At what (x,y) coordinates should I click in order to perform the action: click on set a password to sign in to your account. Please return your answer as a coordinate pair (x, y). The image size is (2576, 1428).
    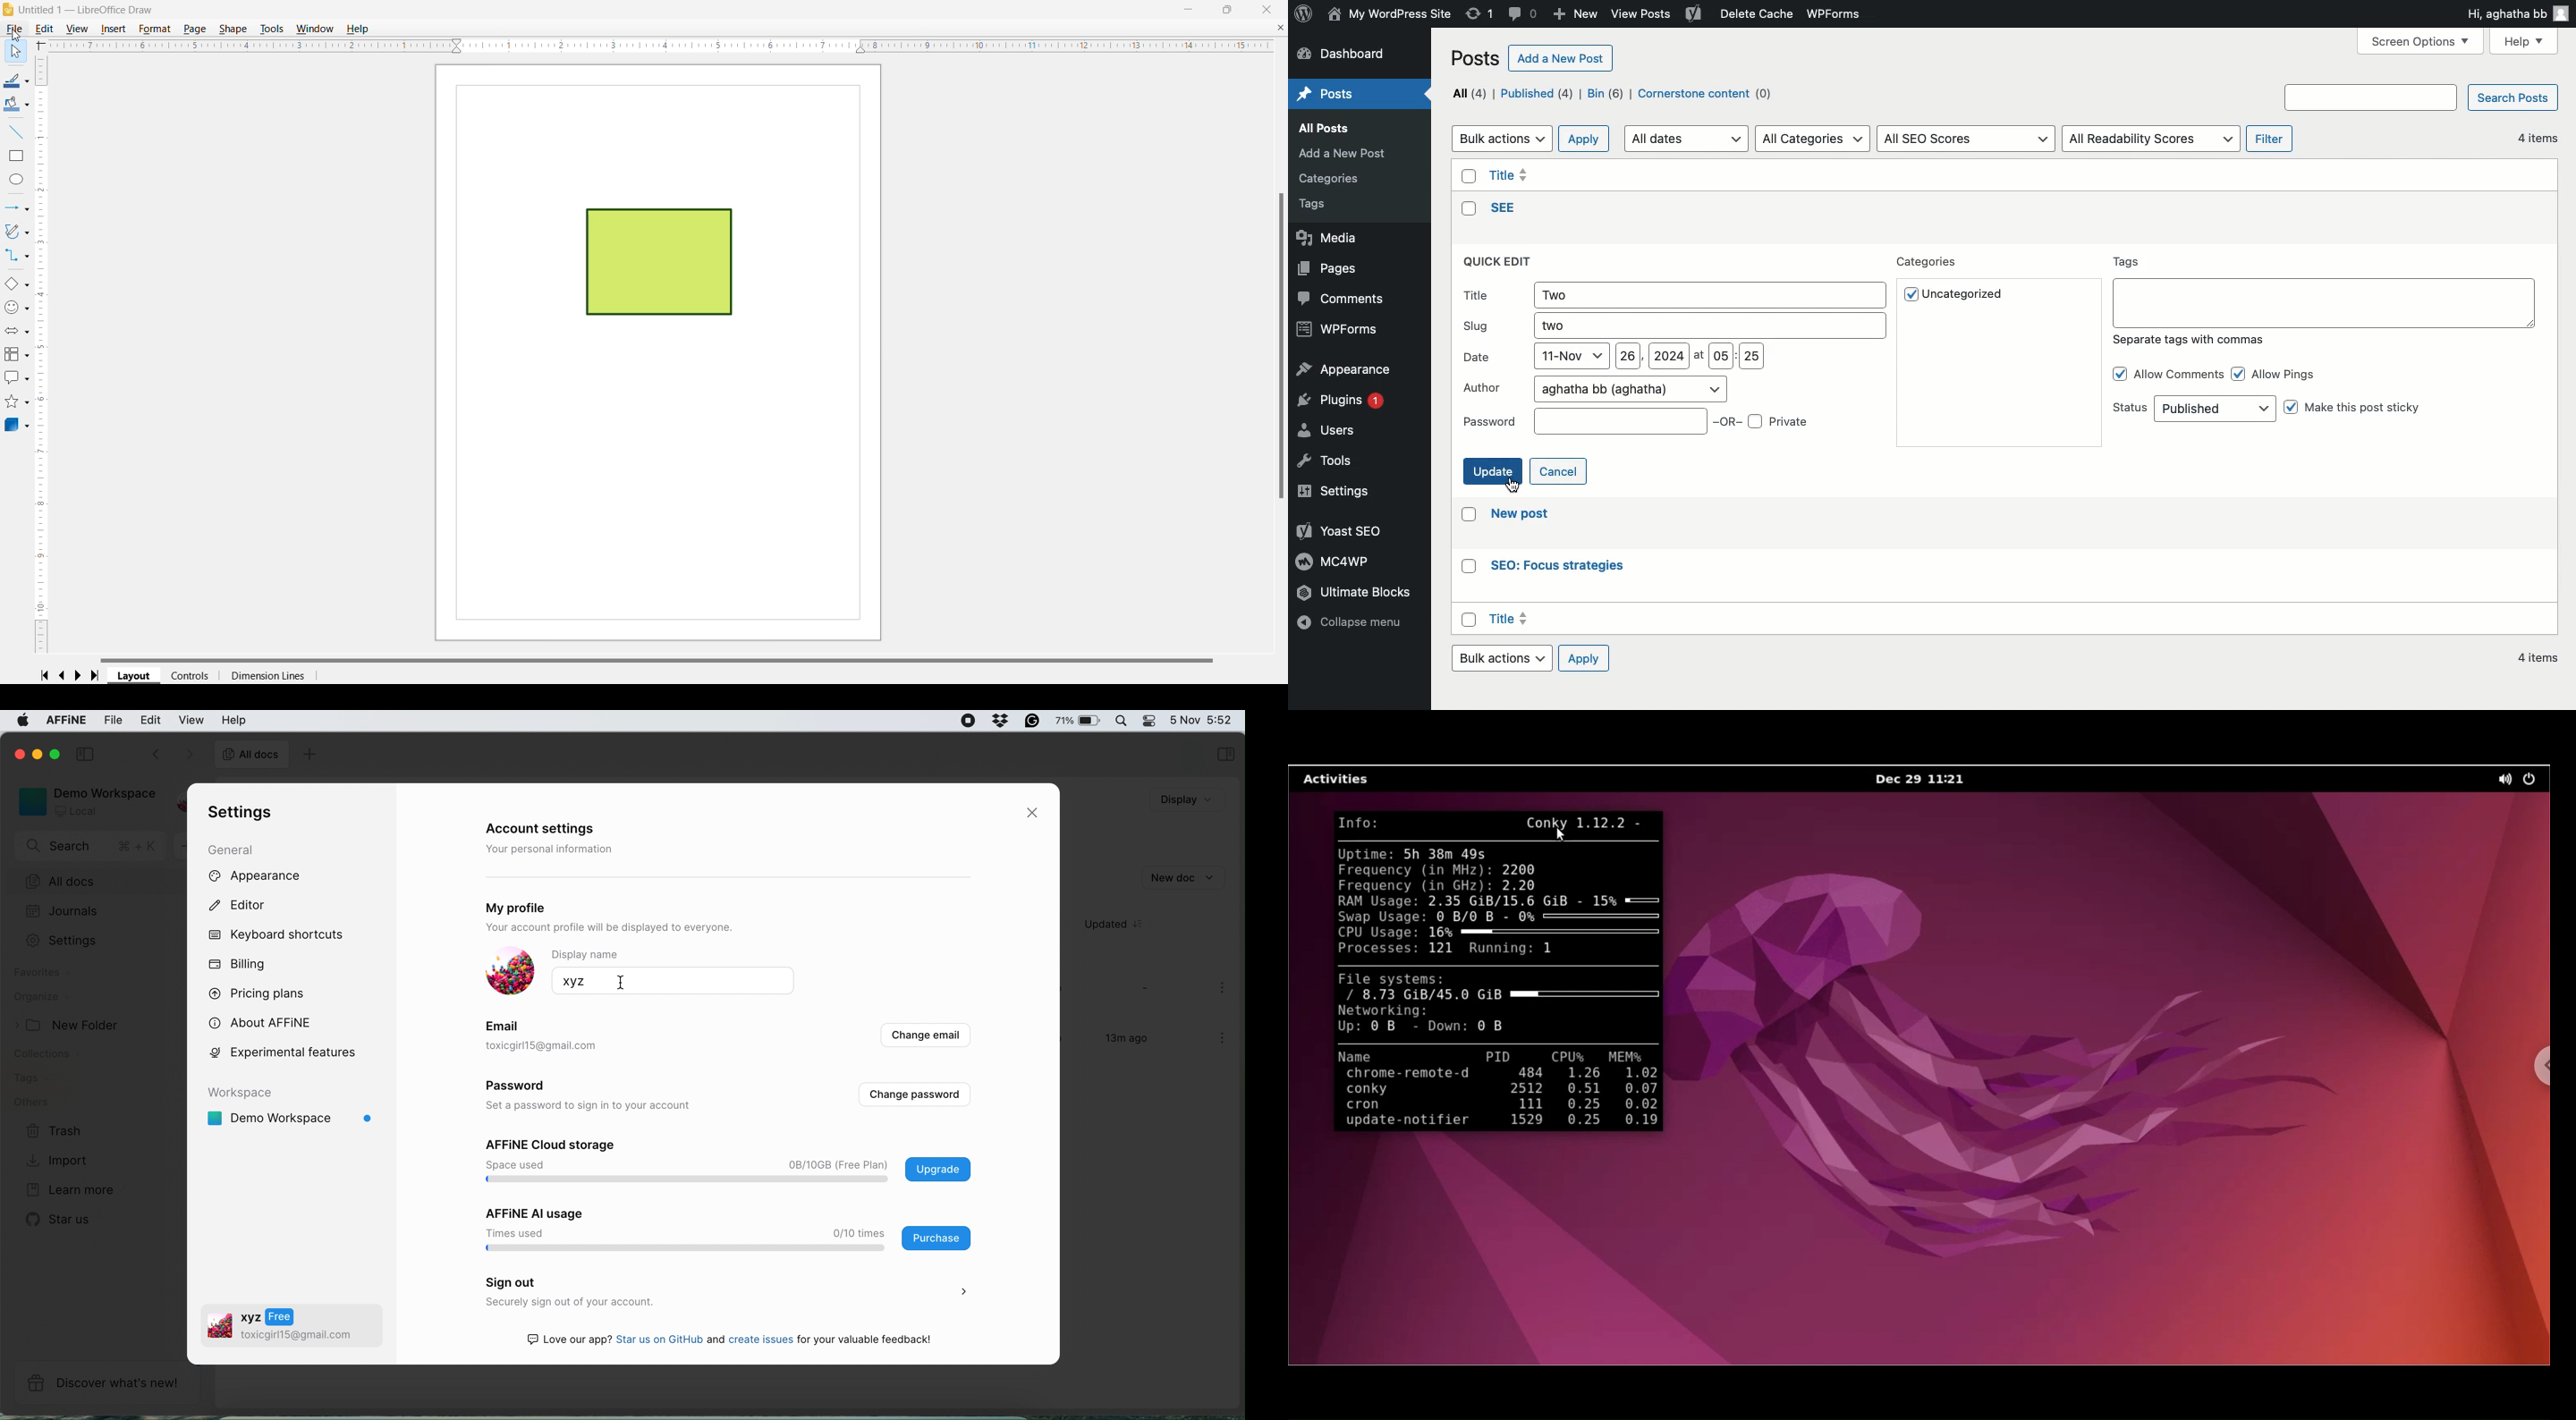
    Looking at the image, I should click on (595, 1107).